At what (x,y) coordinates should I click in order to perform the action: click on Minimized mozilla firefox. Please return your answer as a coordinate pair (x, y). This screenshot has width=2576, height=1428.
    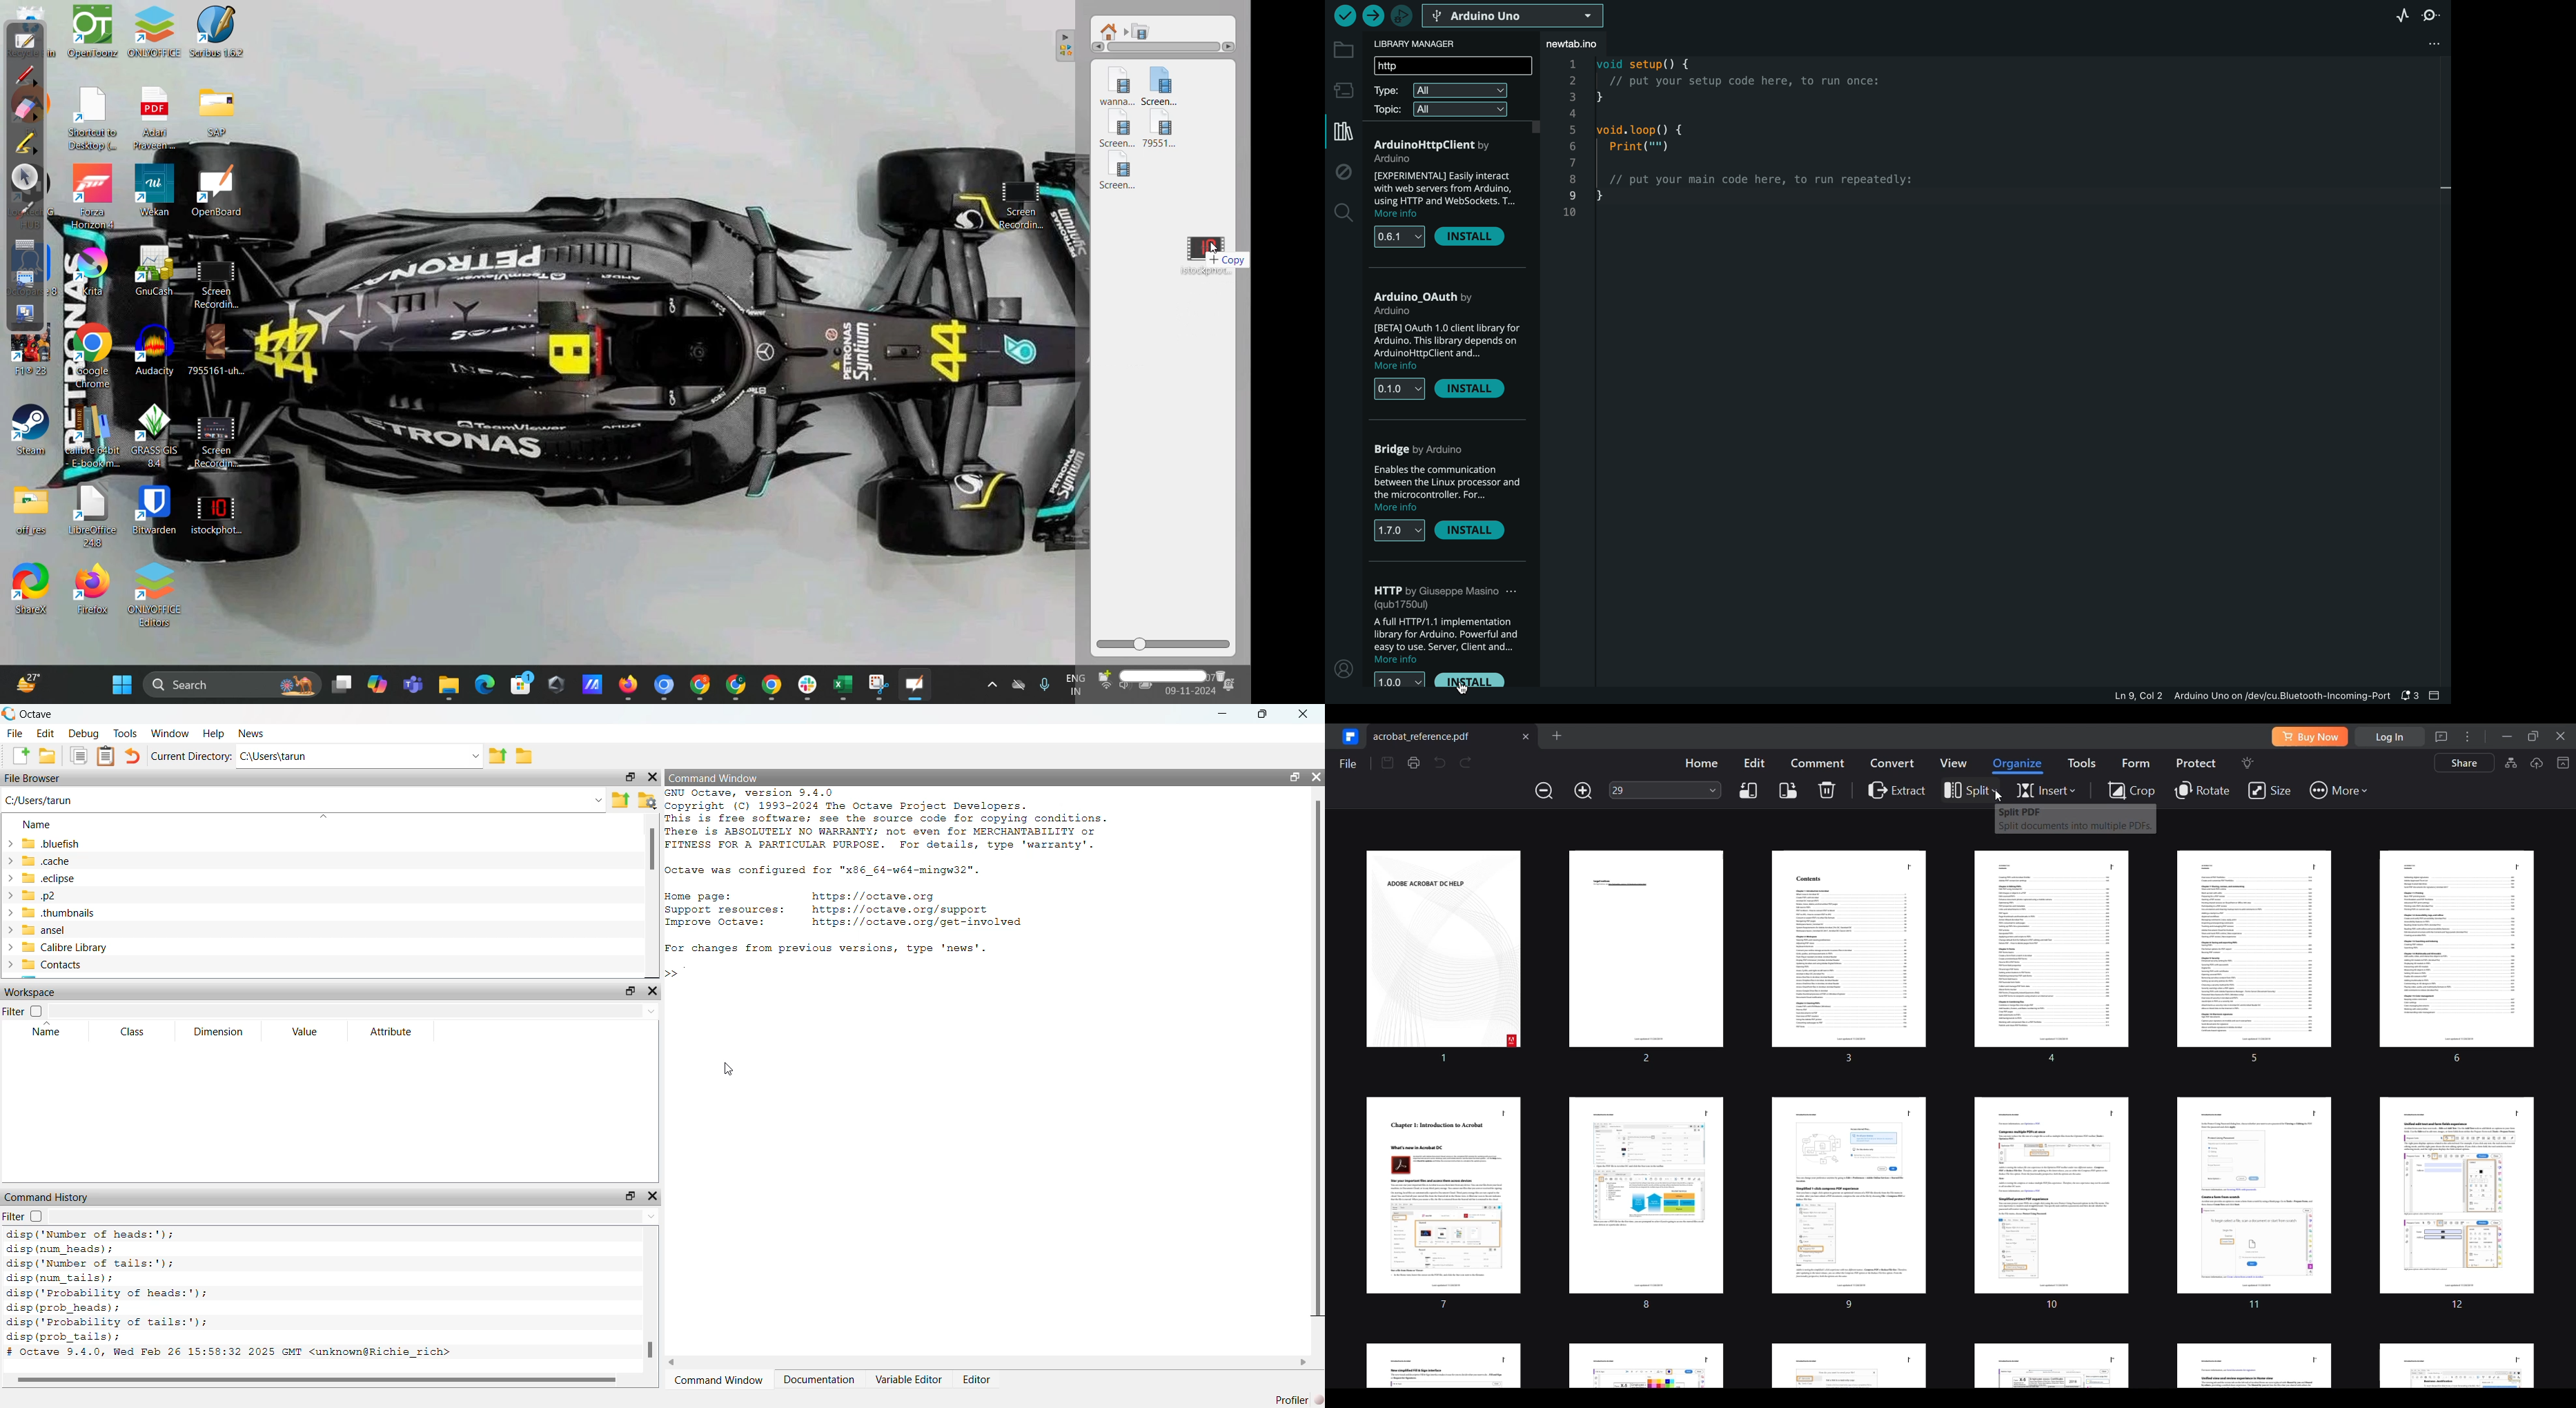
    Looking at the image, I should click on (632, 685).